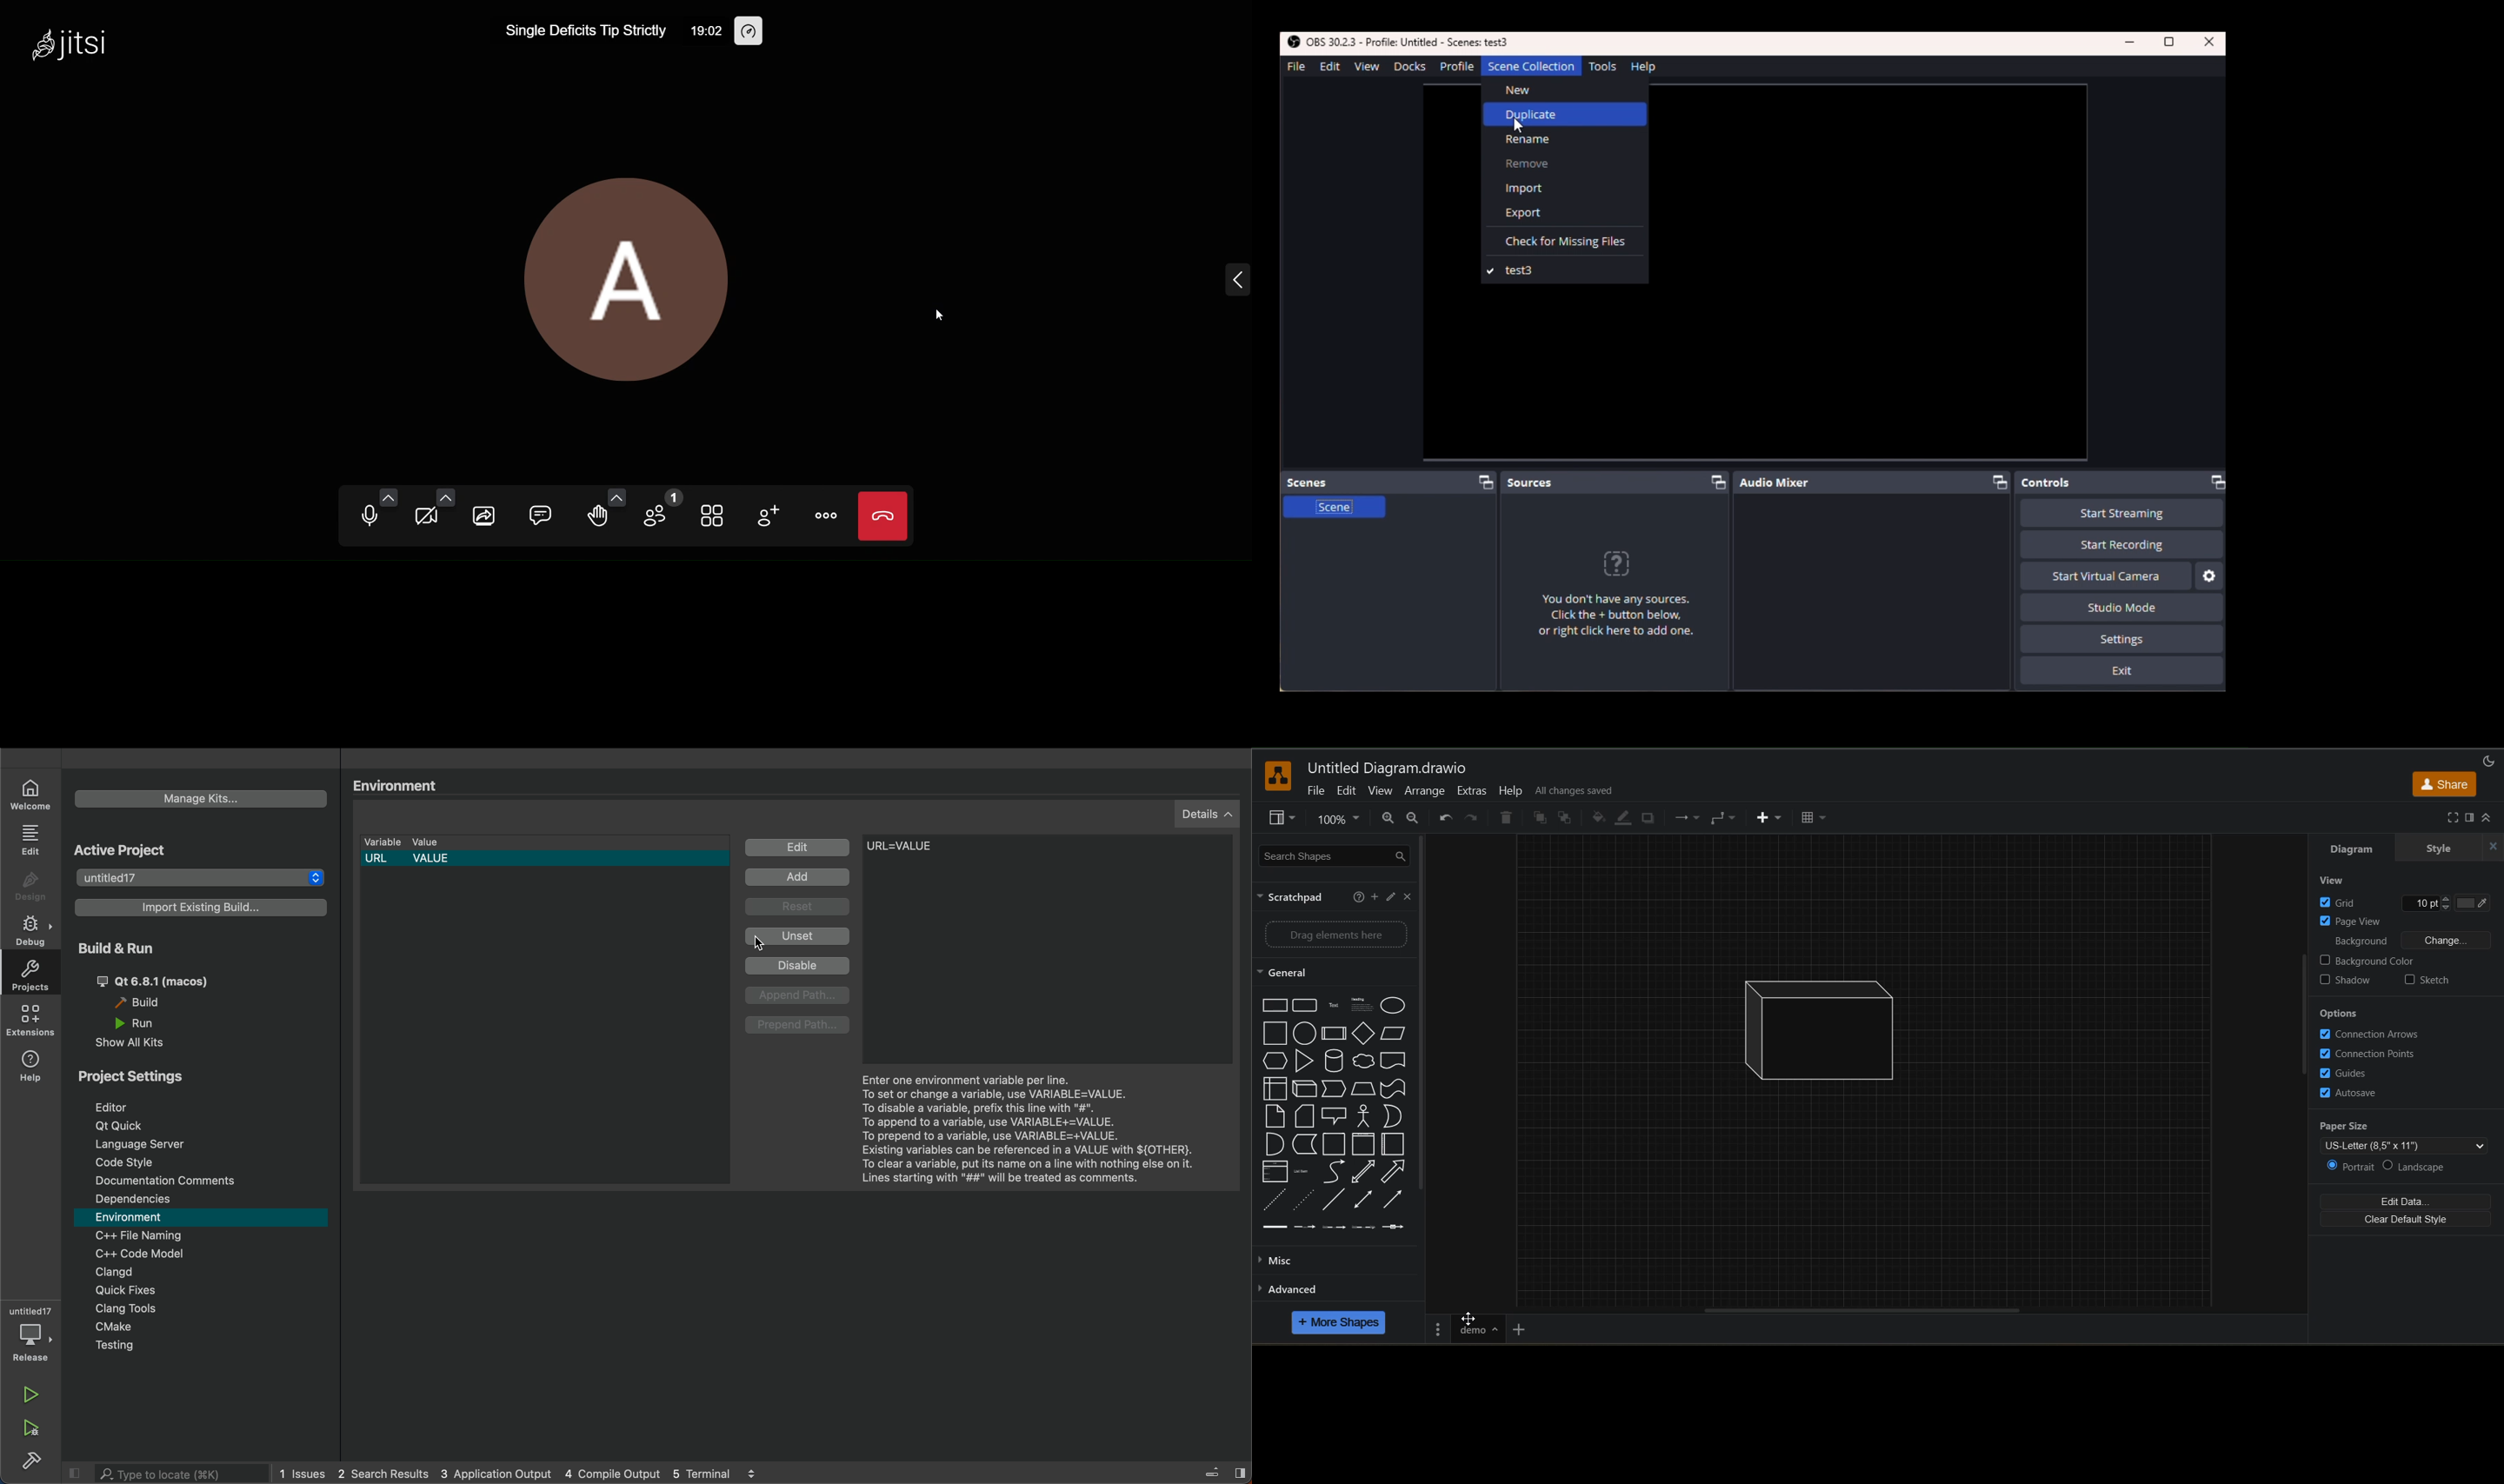 The image size is (2520, 1484). What do you see at coordinates (1467, 1316) in the screenshot?
I see `Cursor` at bounding box center [1467, 1316].